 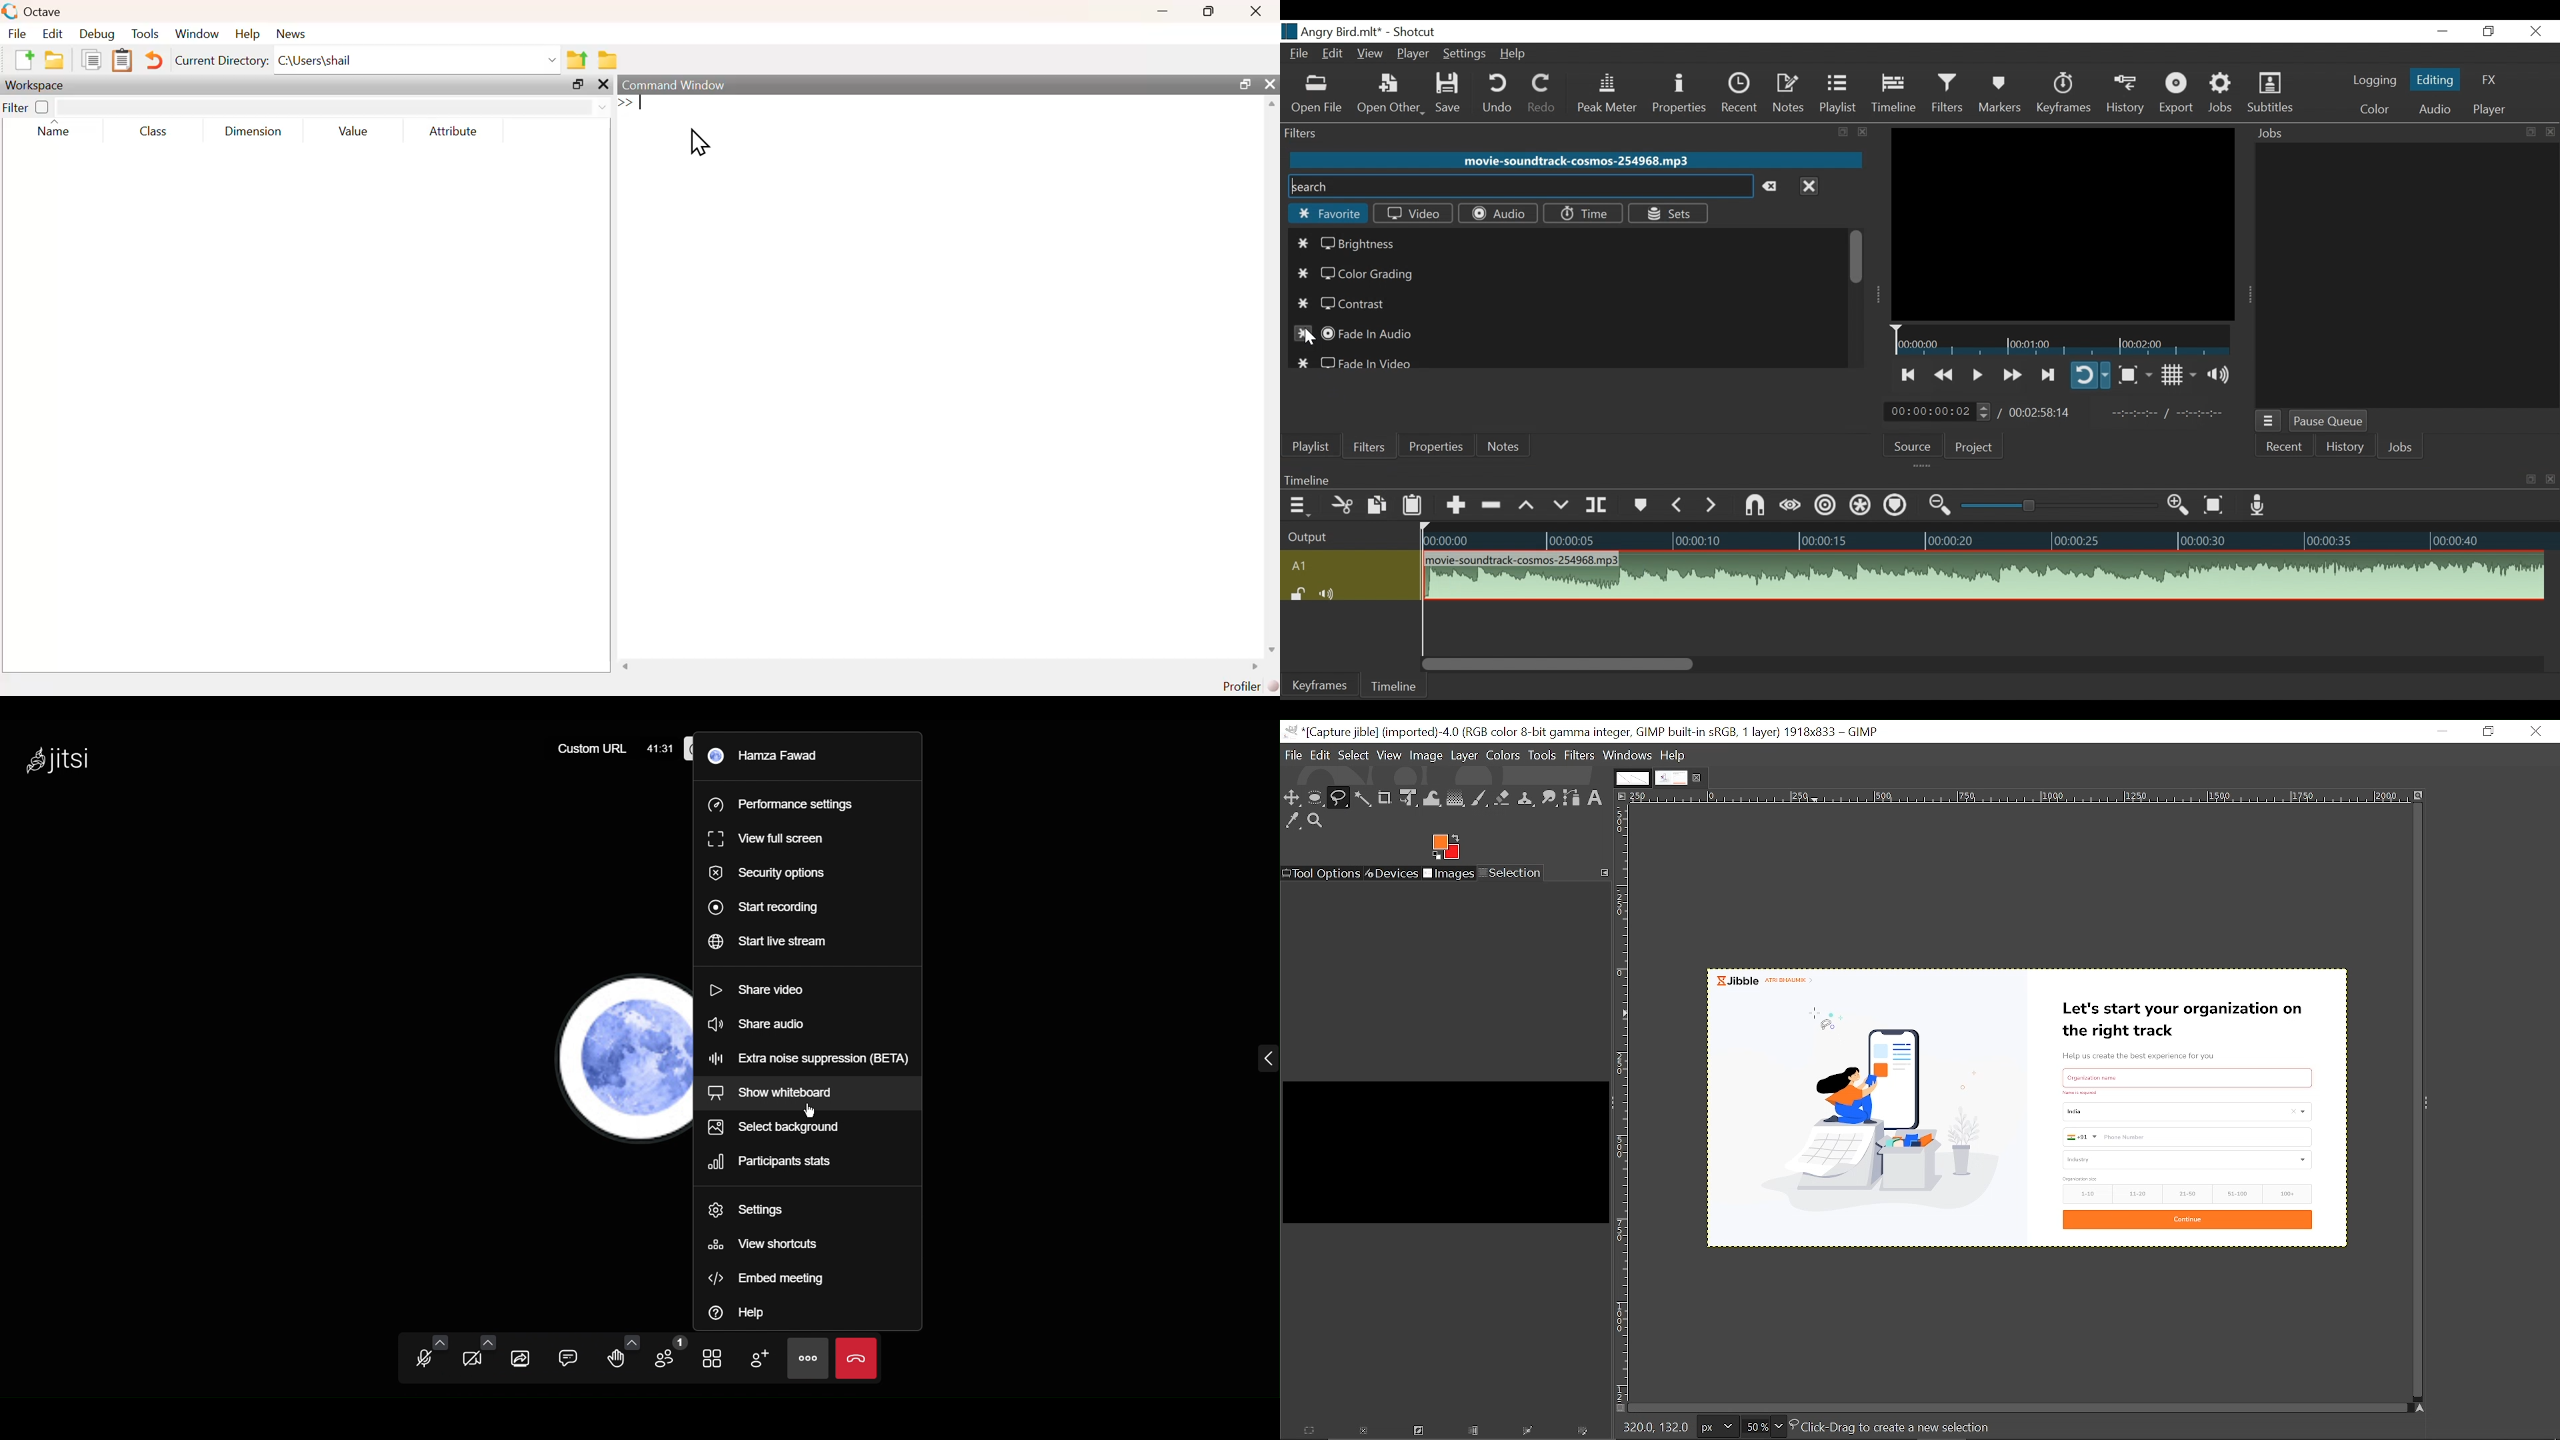 I want to click on Pause Queue, so click(x=2329, y=421).